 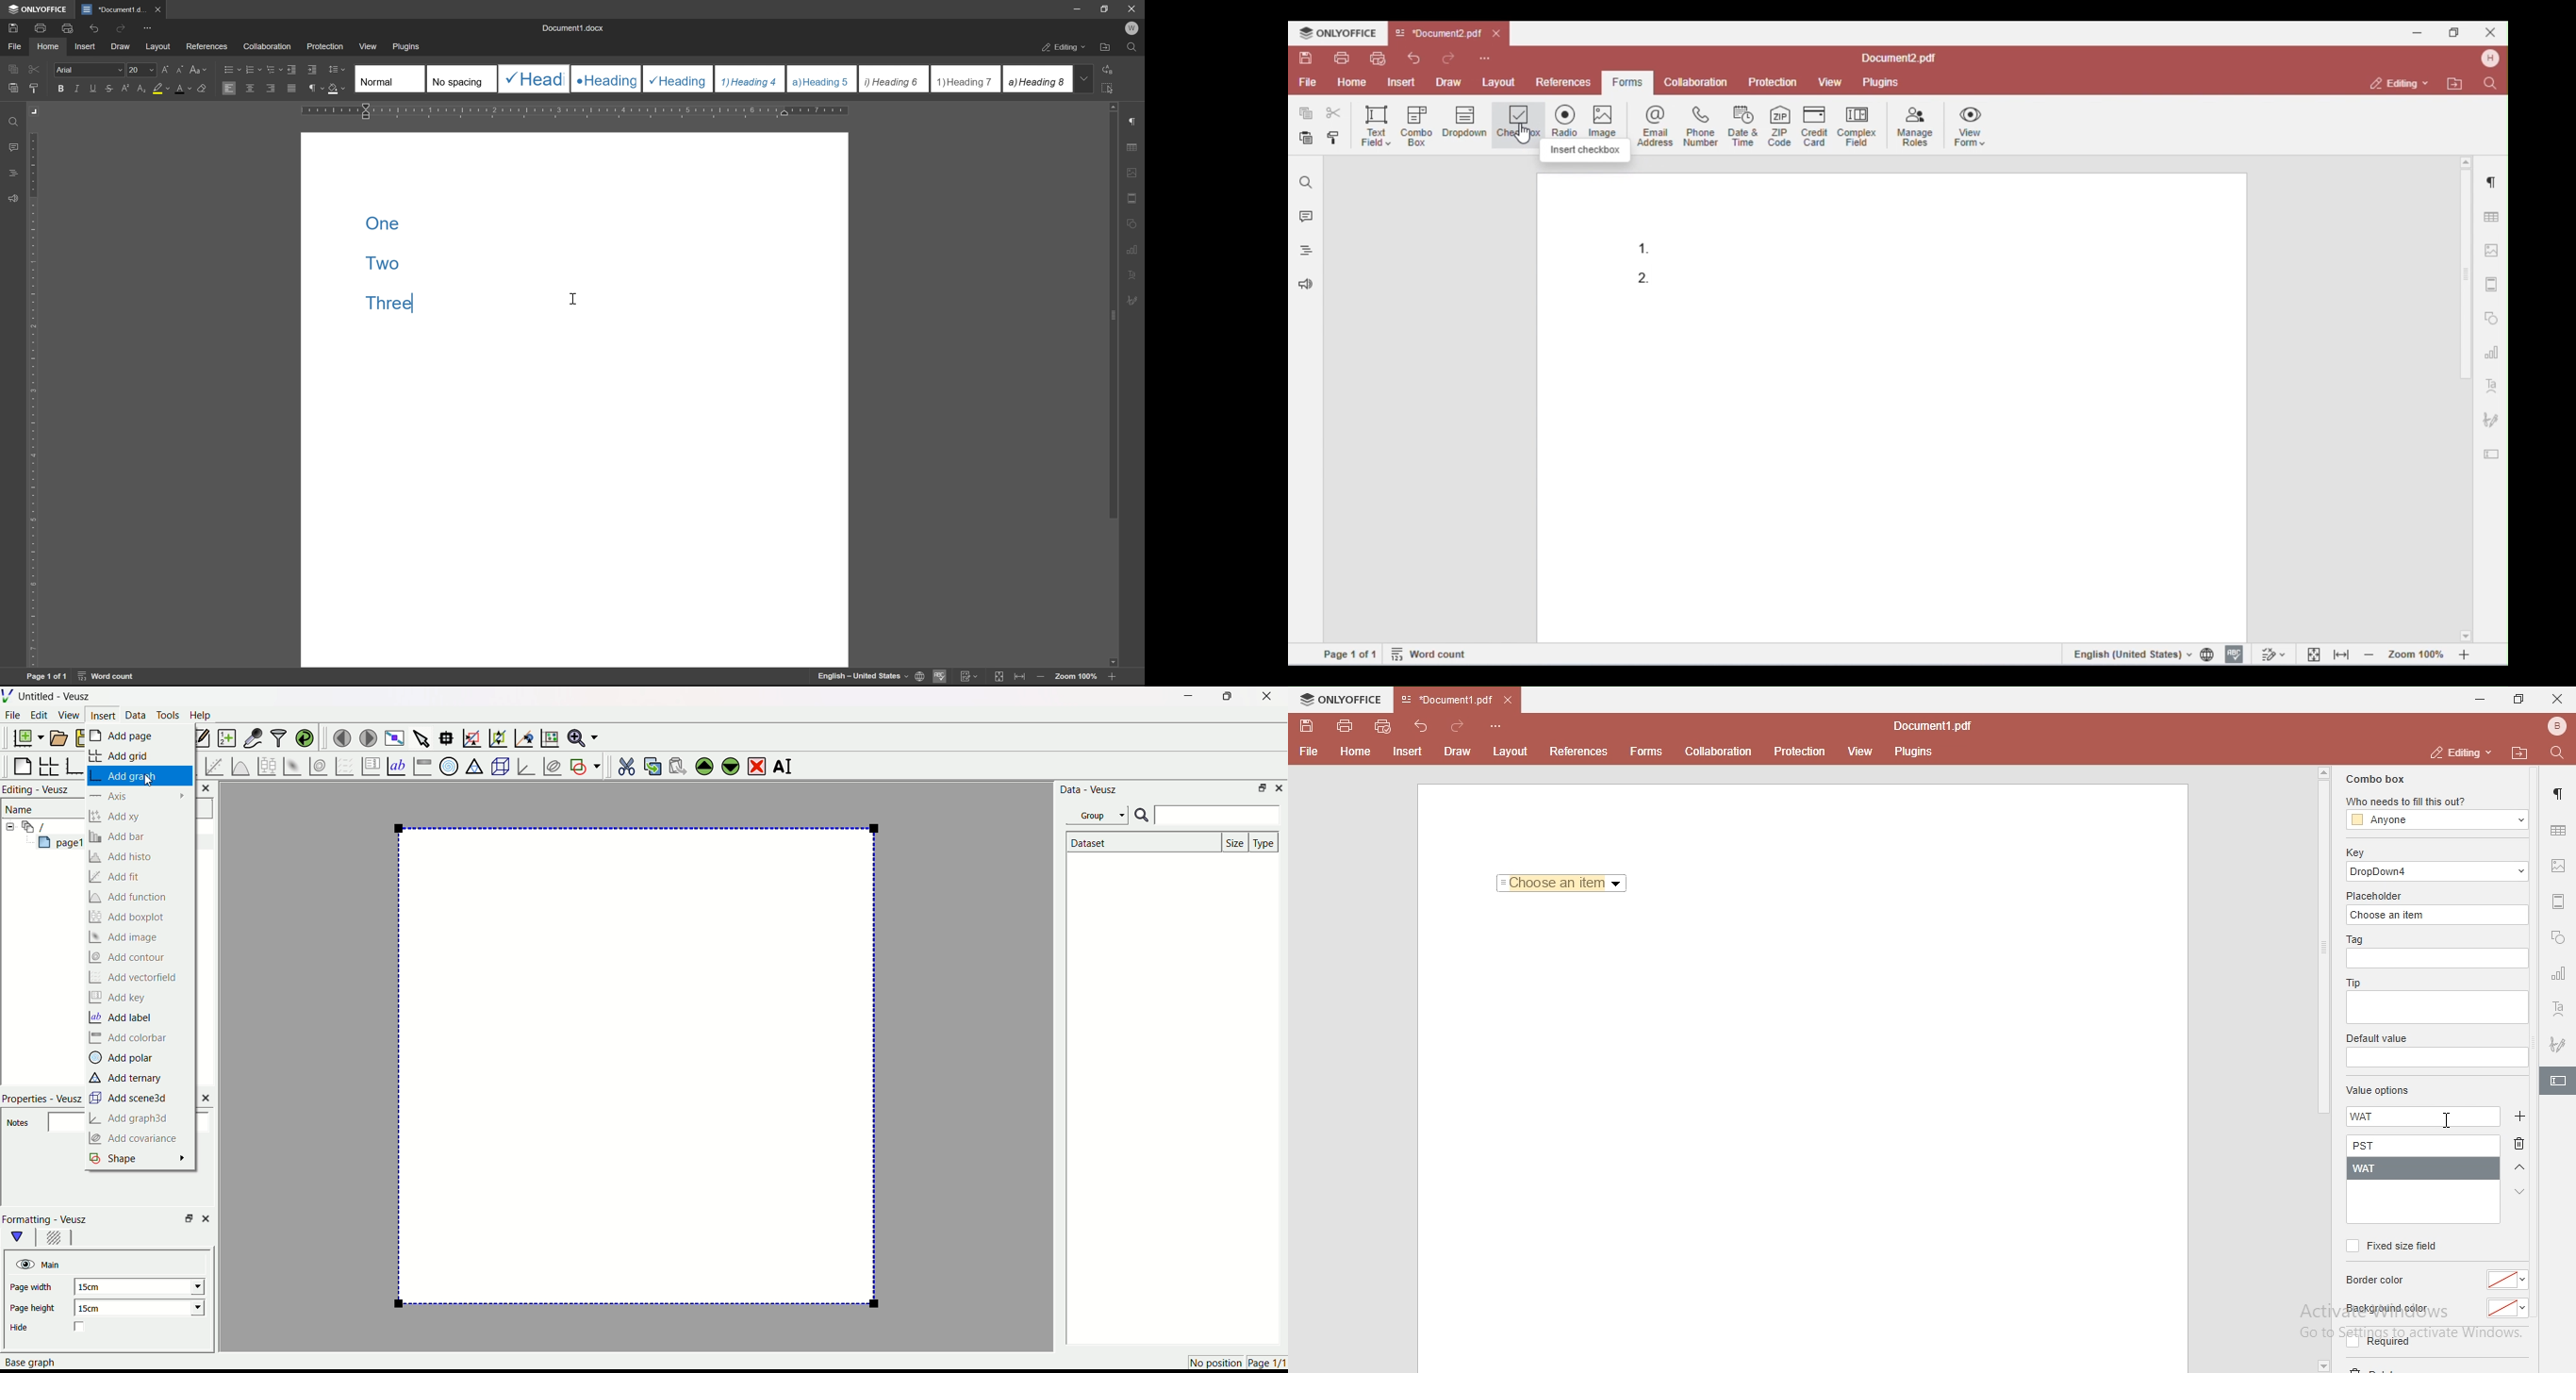 I want to click on cut the widgets, so click(x=626, y=764).